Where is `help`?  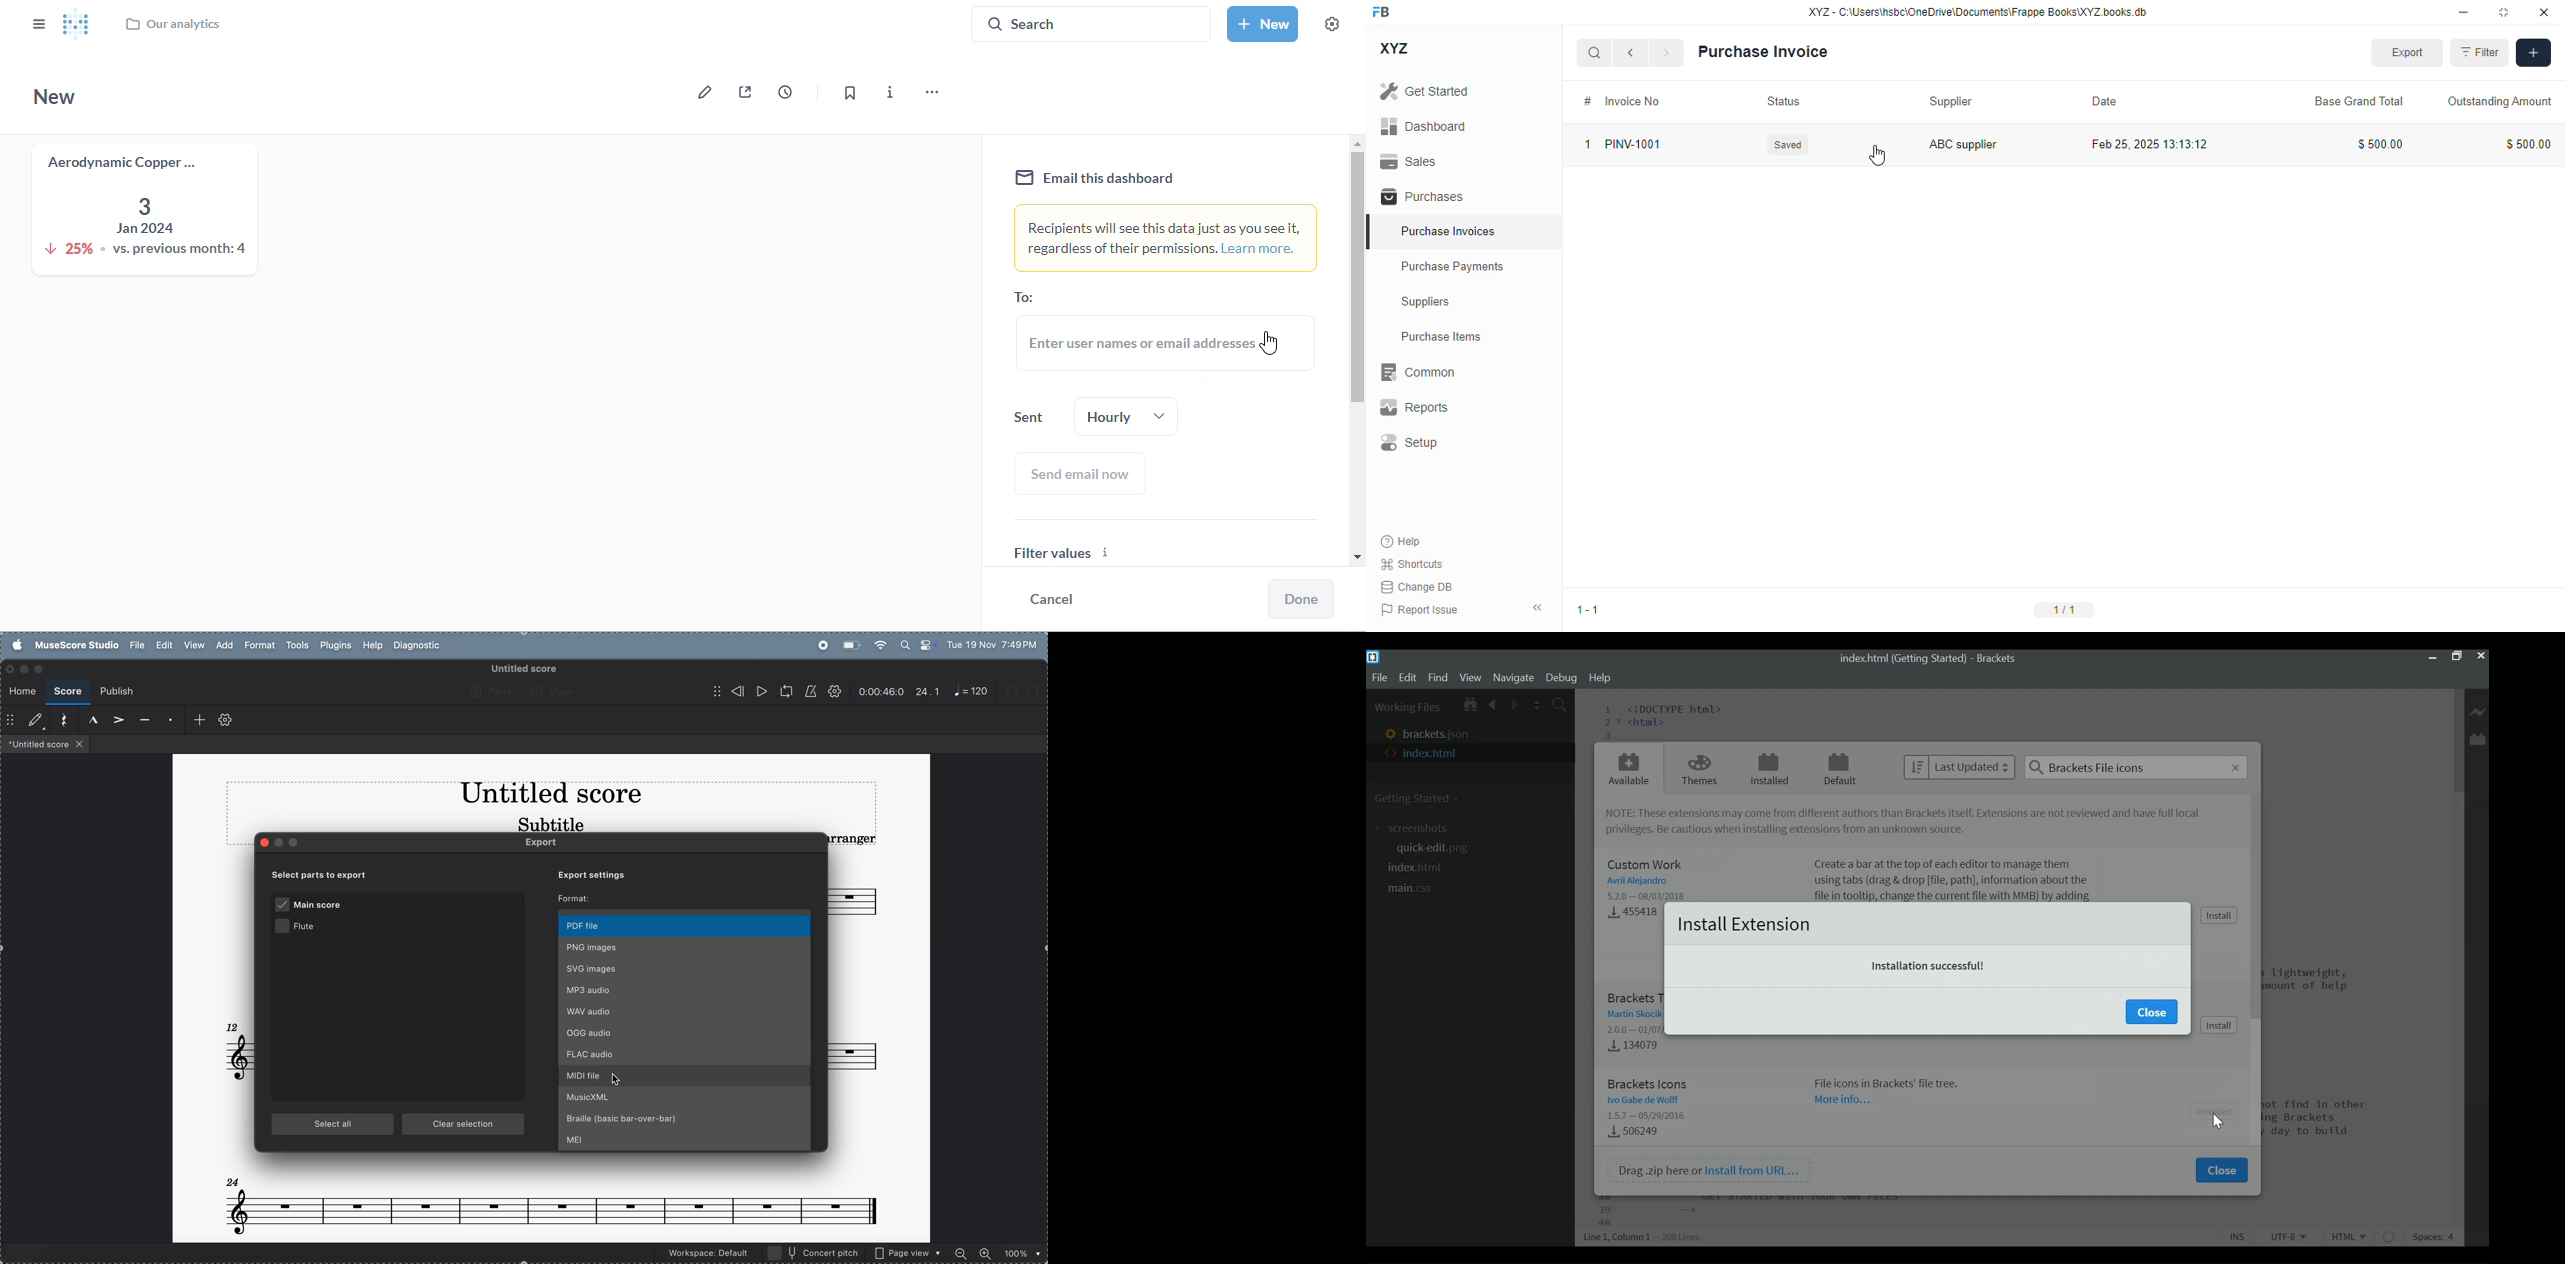 help is located at coordinates (1401, 542).